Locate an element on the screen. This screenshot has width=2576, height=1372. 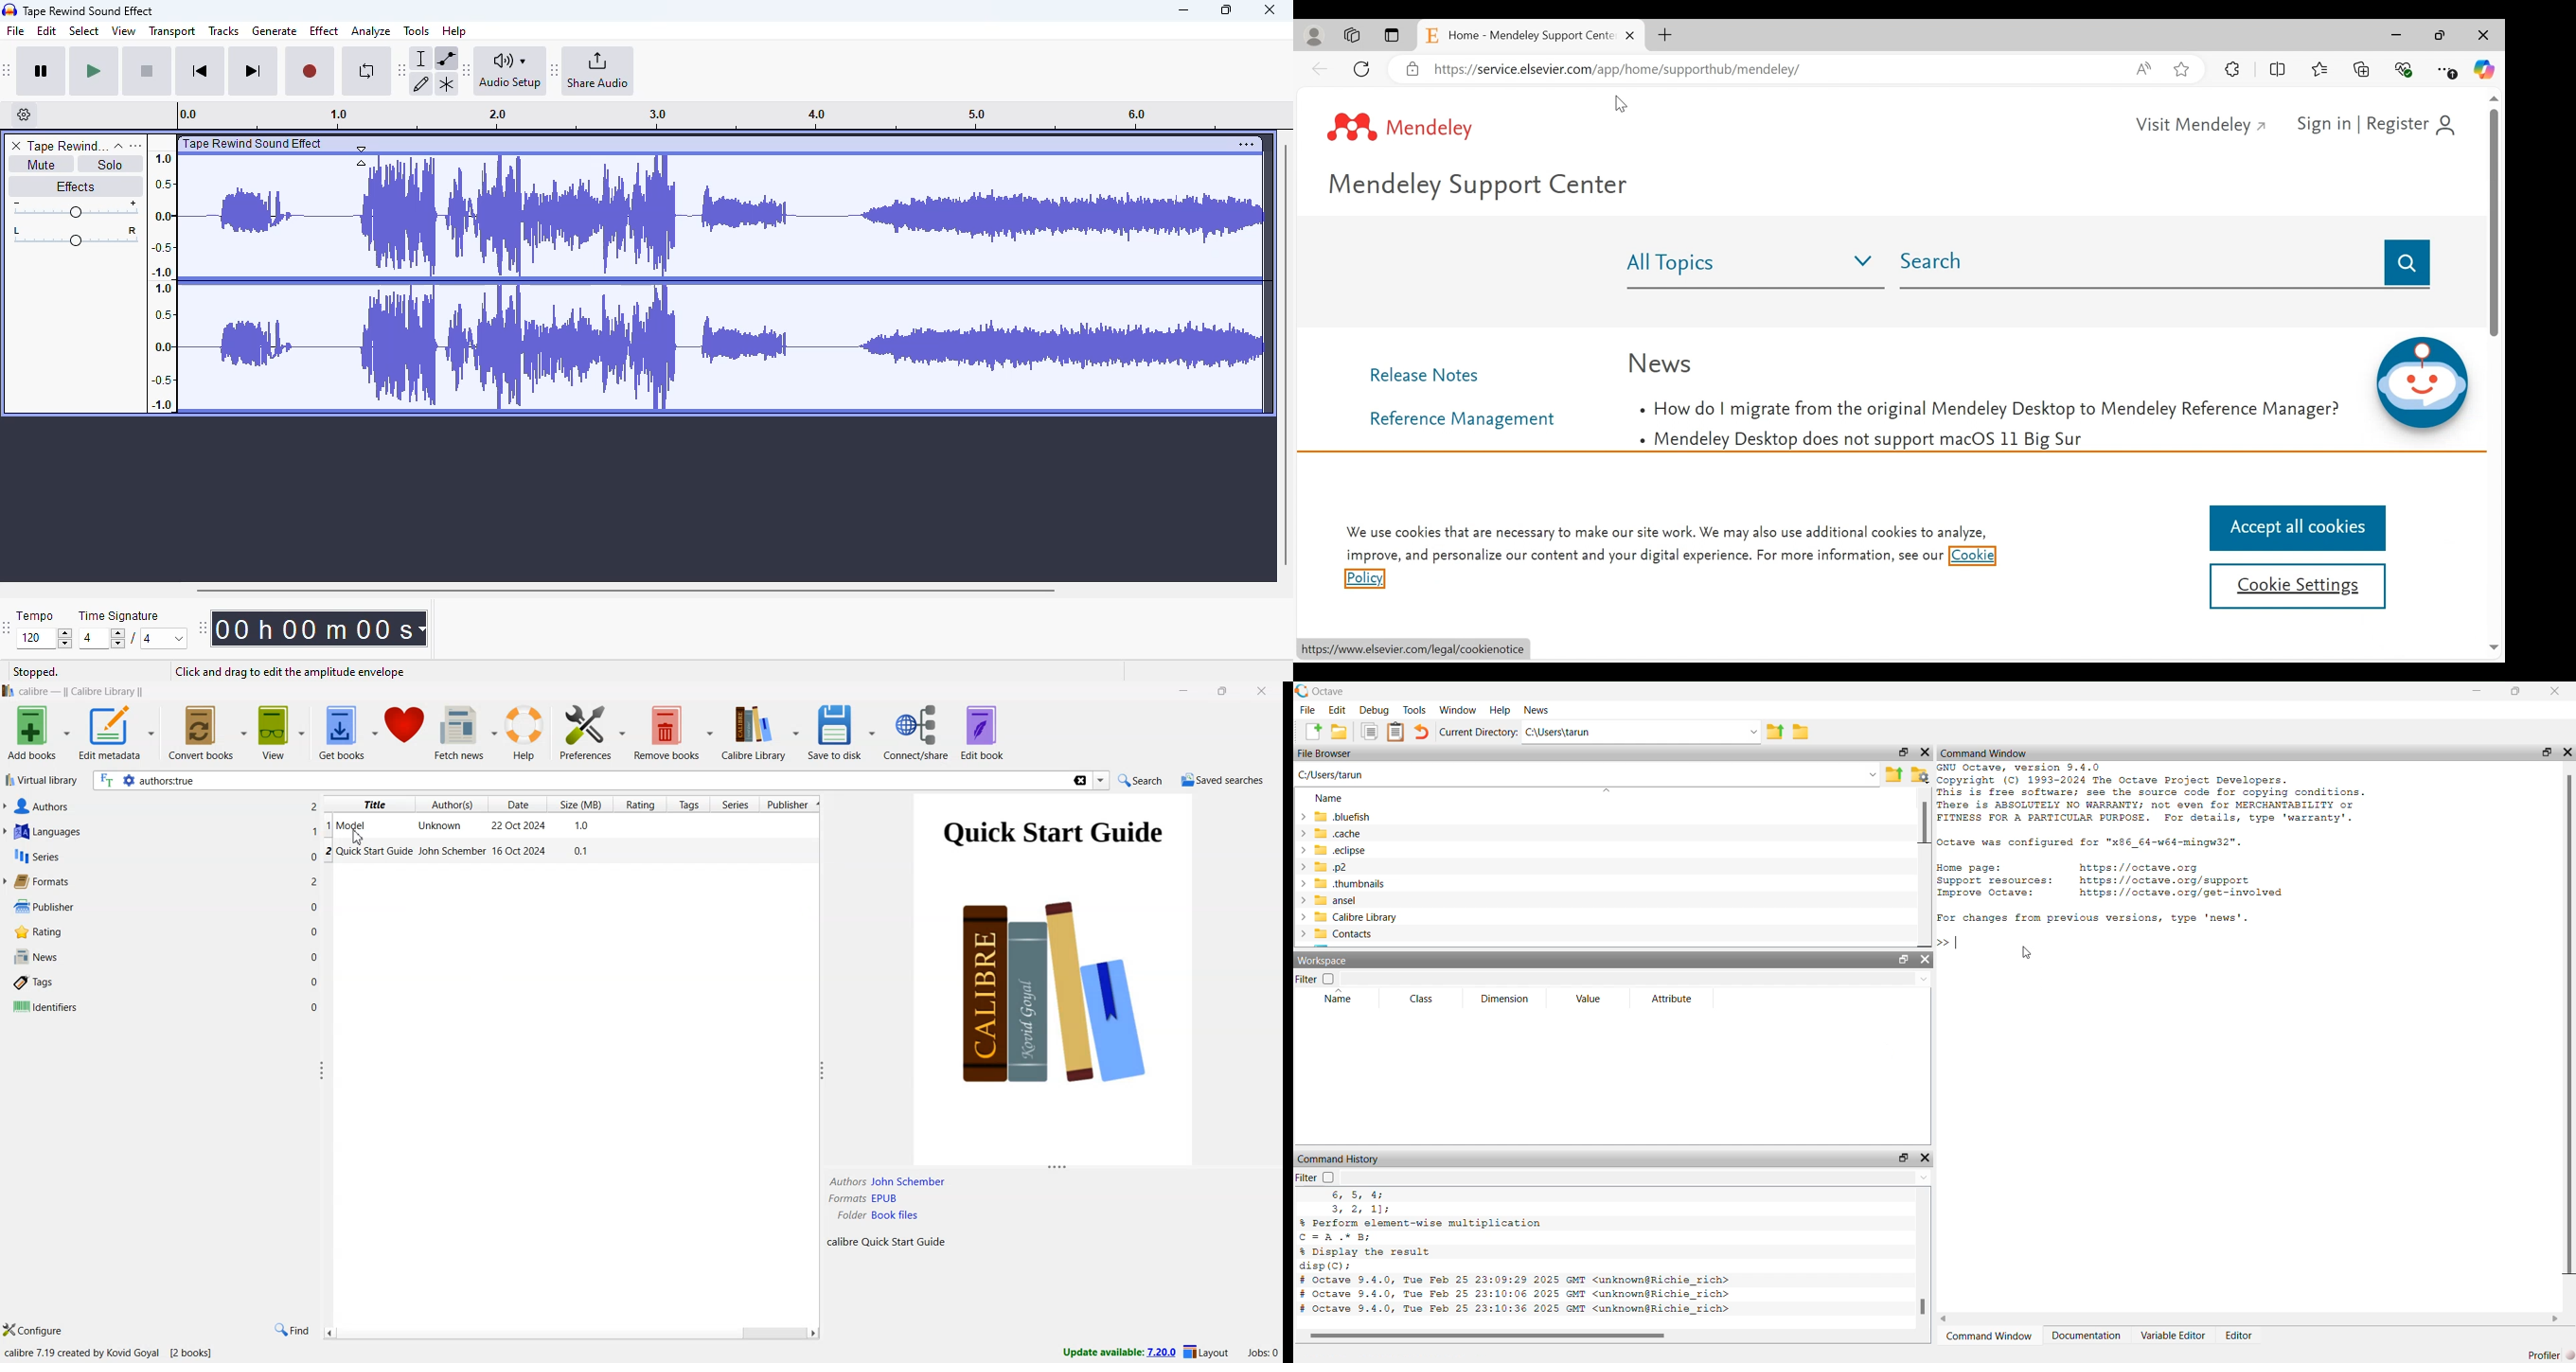
0 is located at coordinates (313, 856).